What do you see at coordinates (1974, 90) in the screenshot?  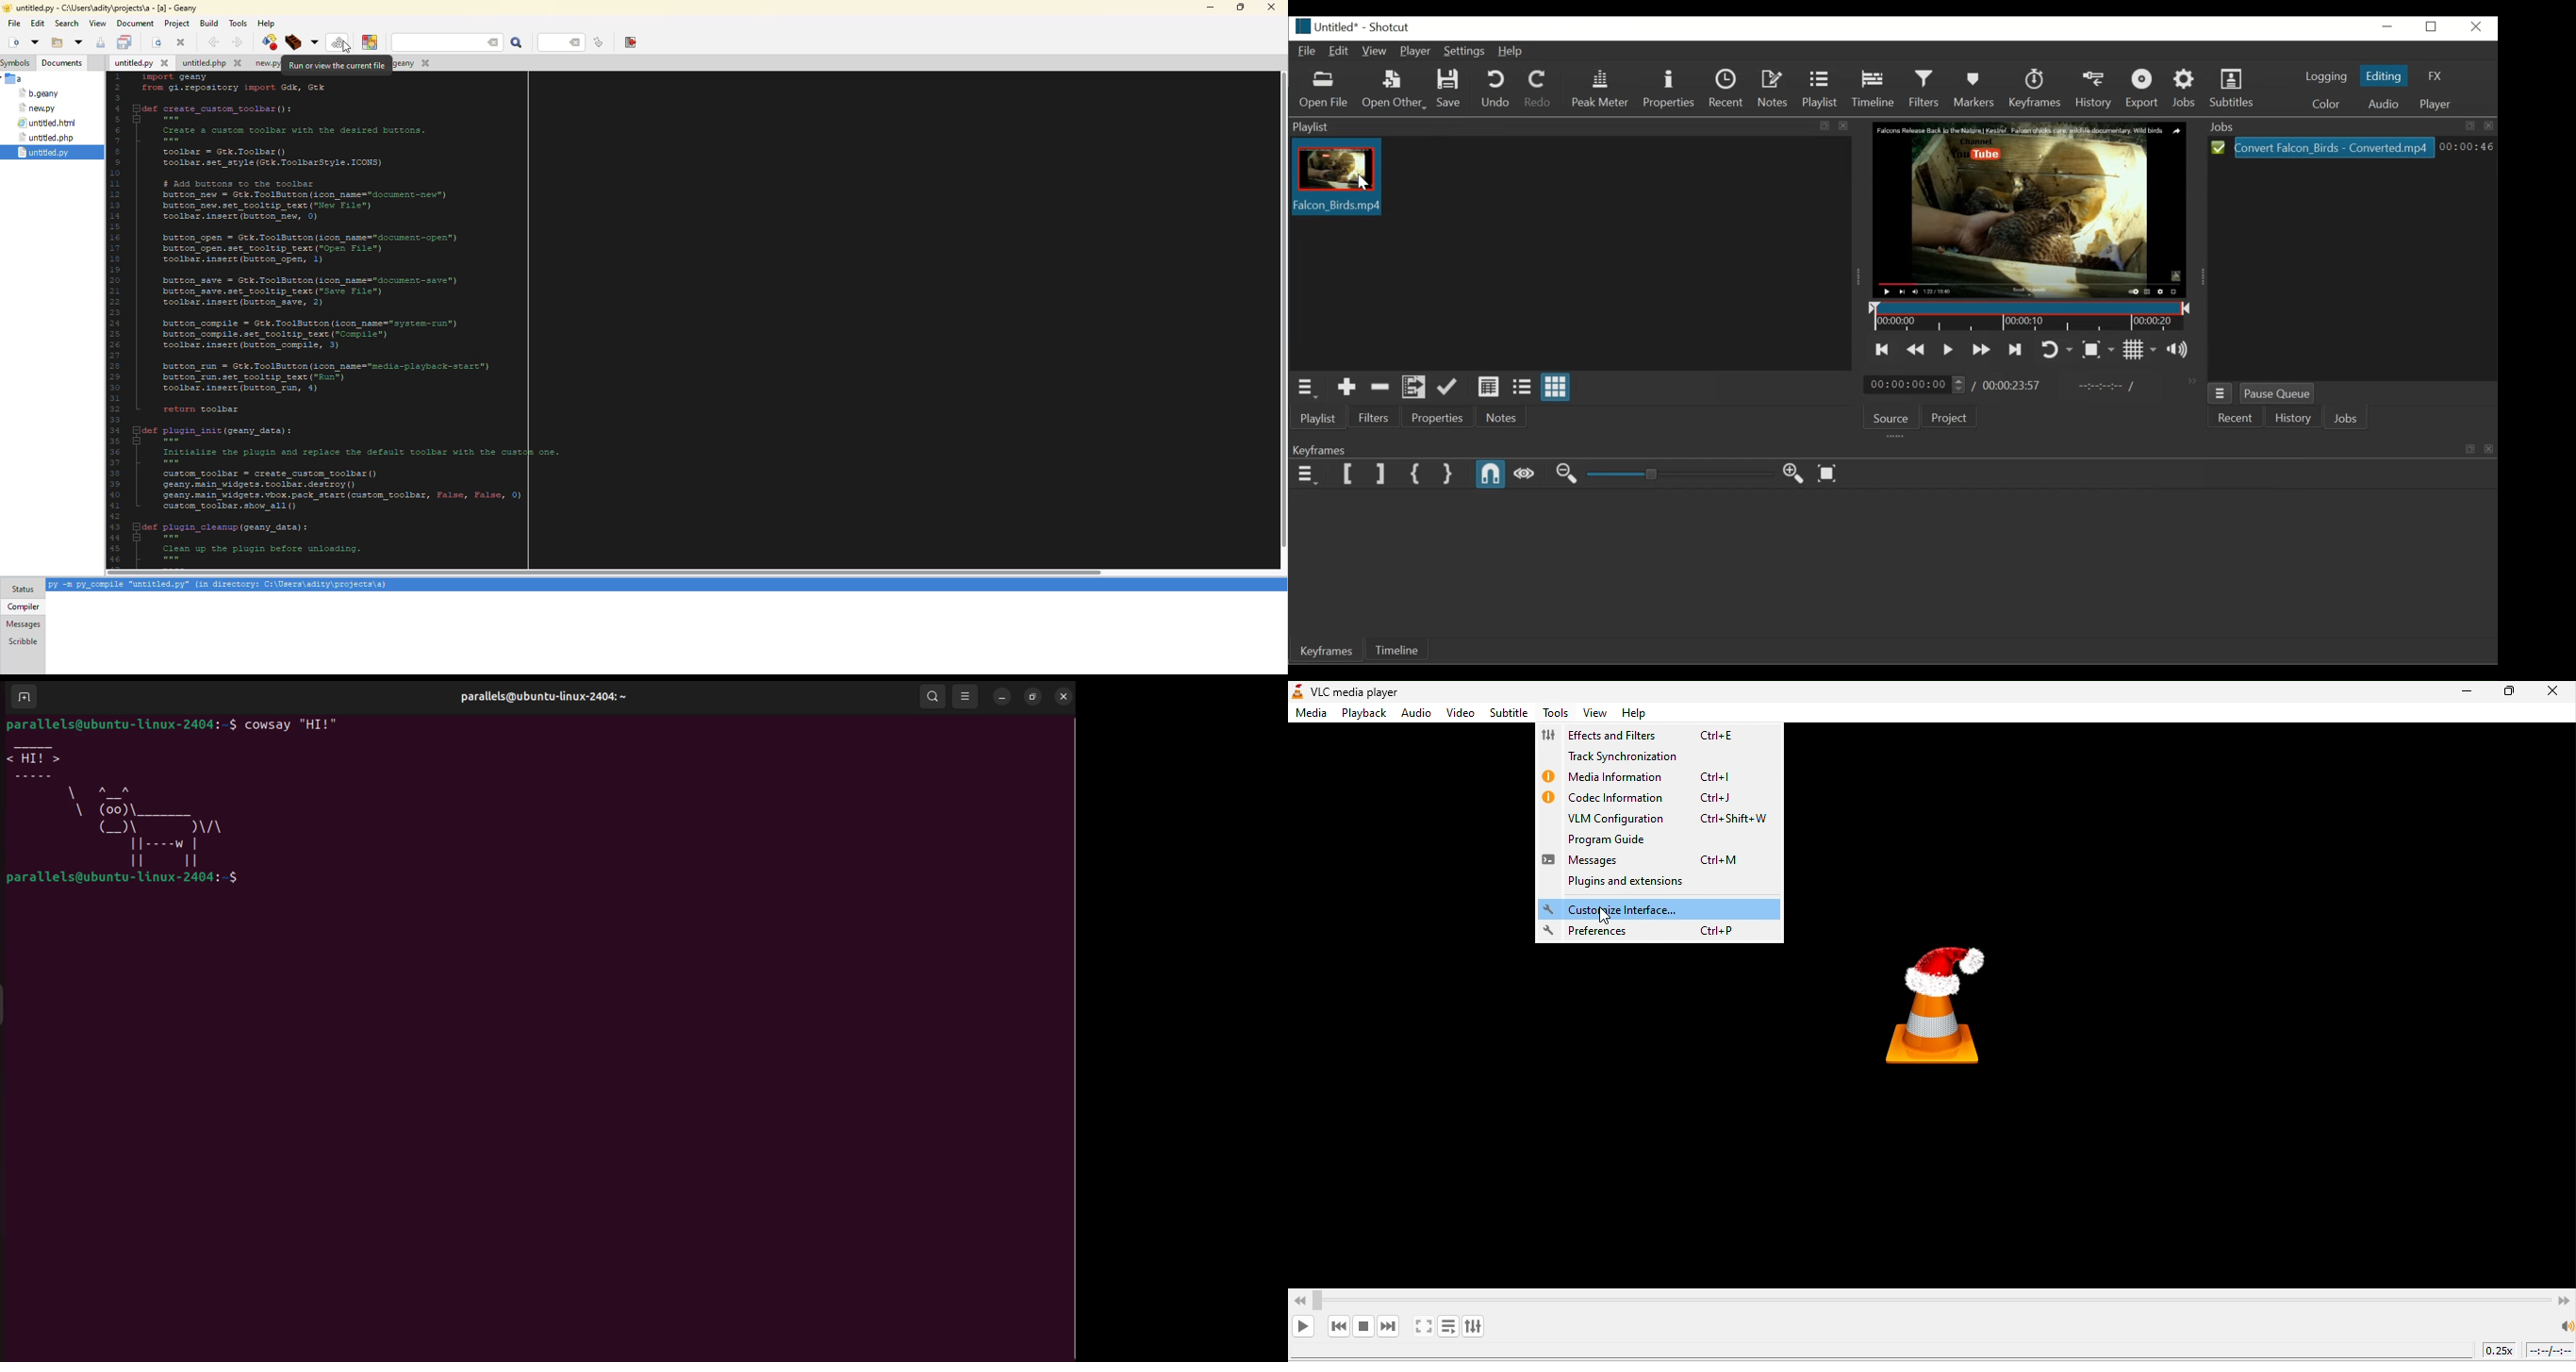 I see `Marker` at bounding box center [1974, 90].